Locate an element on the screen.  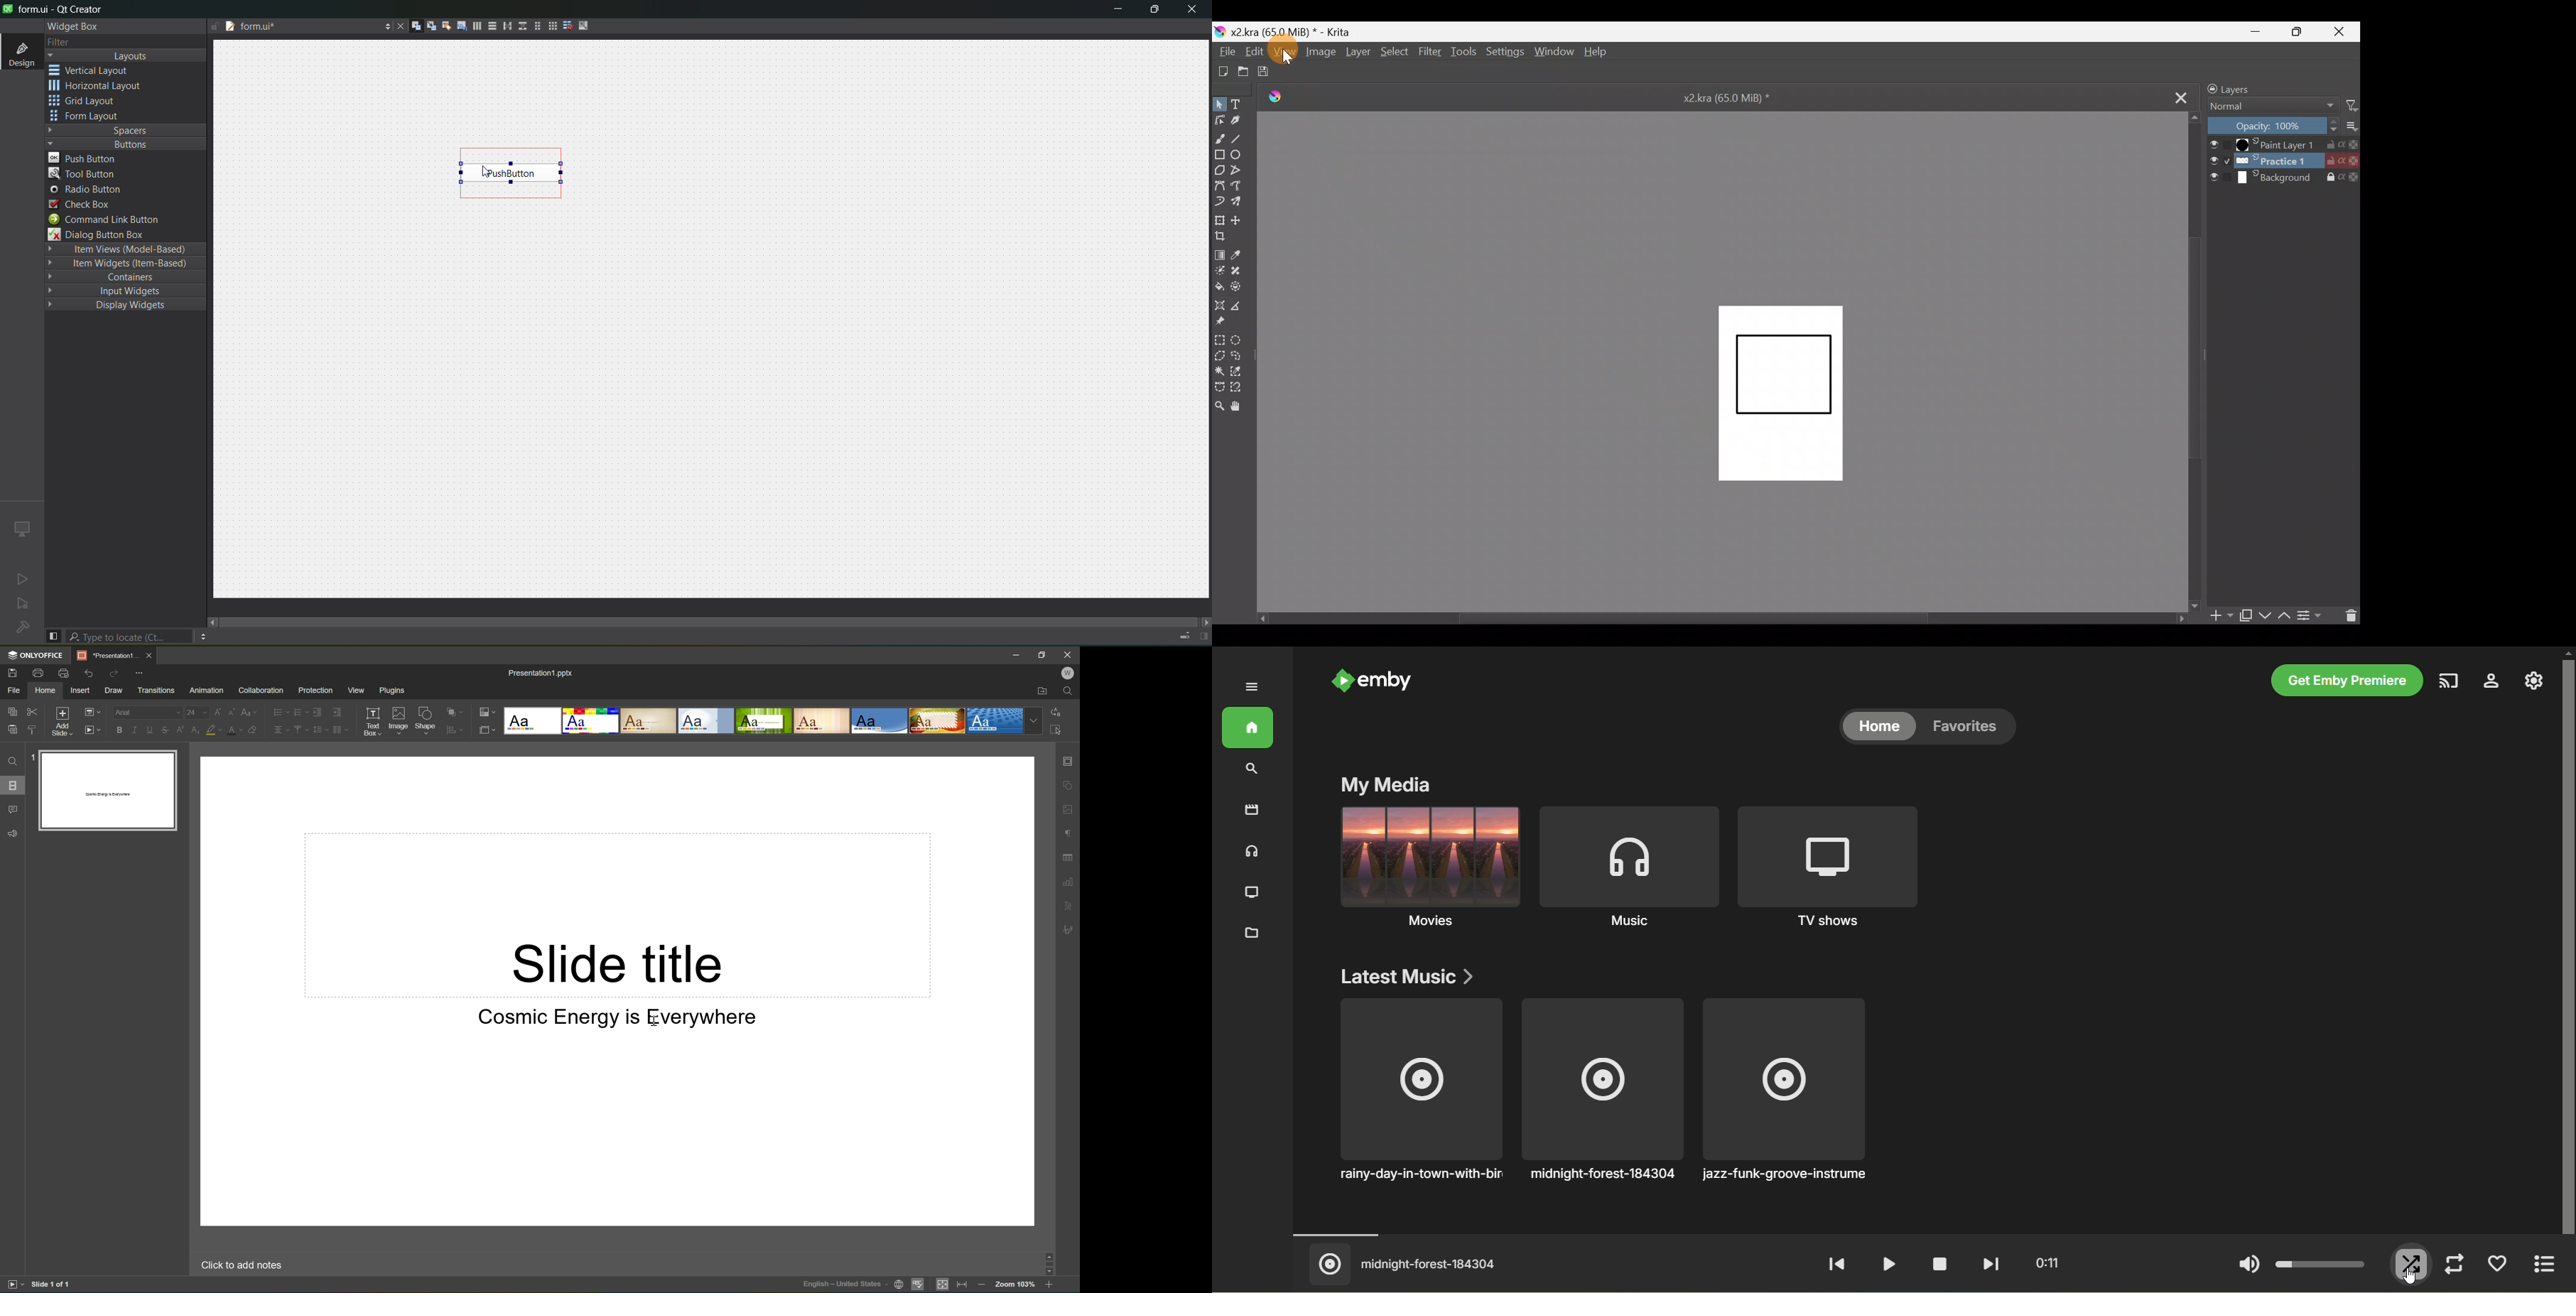
Add layer is located at coordinates (2224, 617).